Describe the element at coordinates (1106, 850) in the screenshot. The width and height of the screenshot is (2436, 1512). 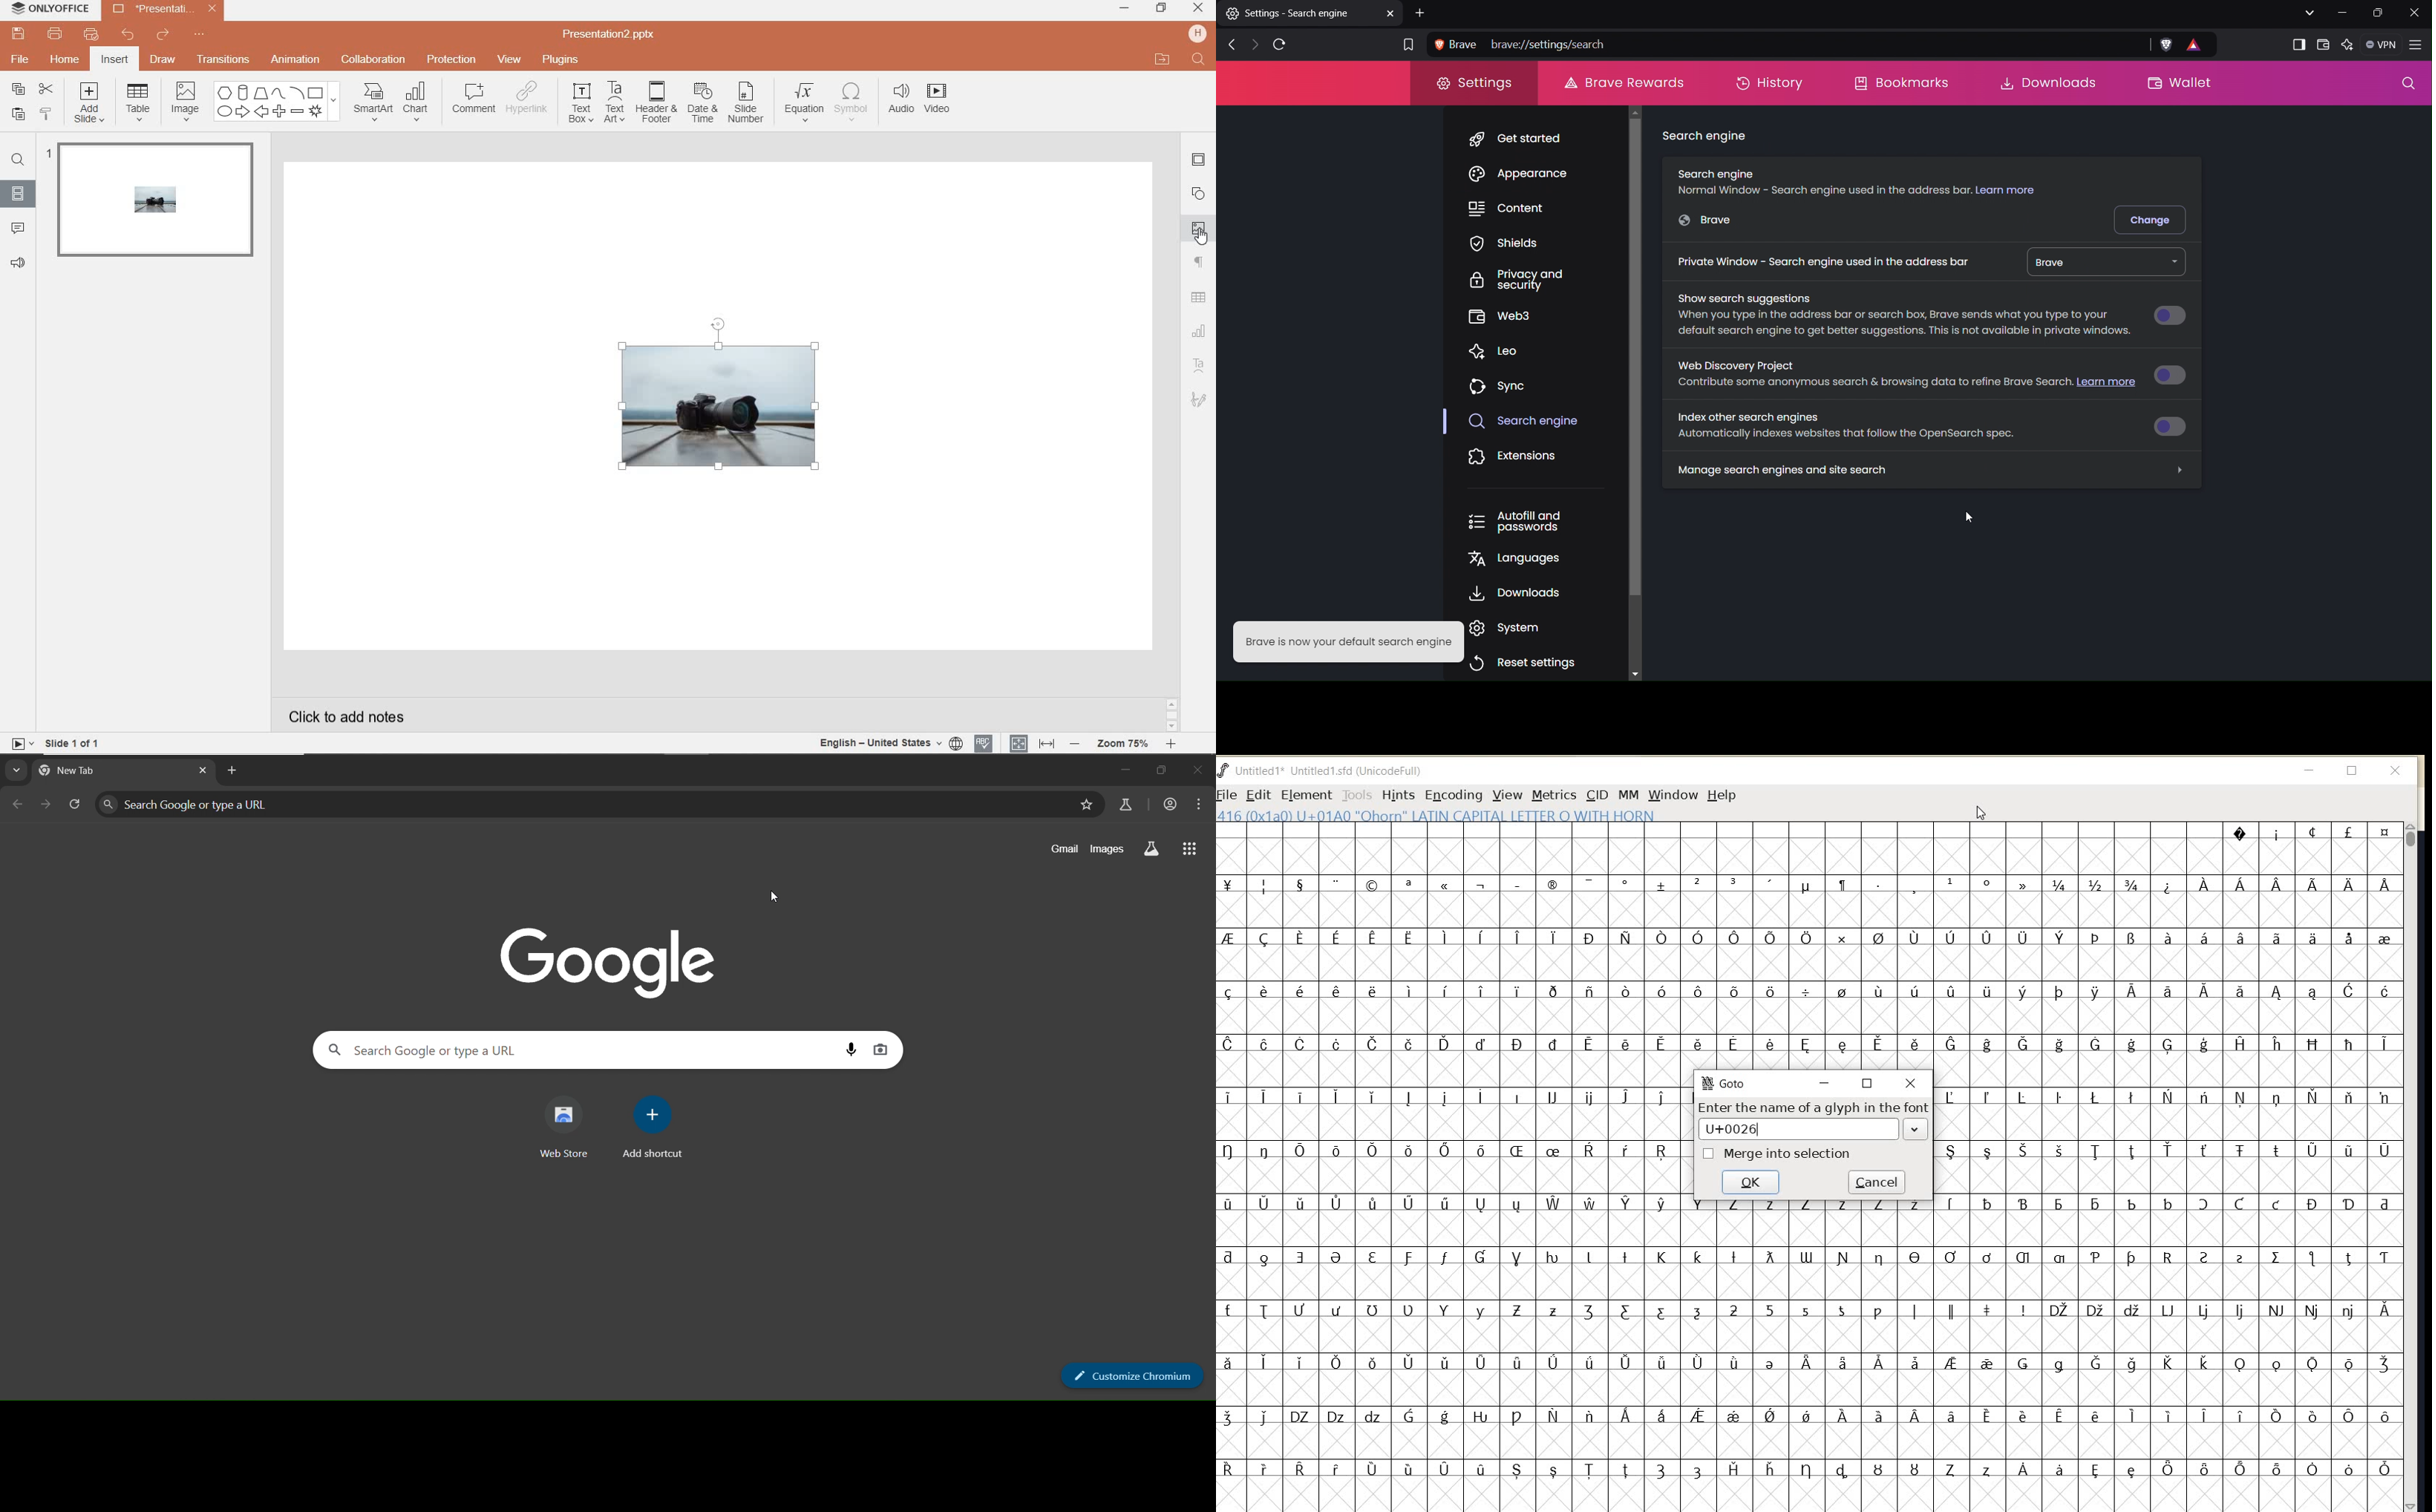
I see `images` at that location.